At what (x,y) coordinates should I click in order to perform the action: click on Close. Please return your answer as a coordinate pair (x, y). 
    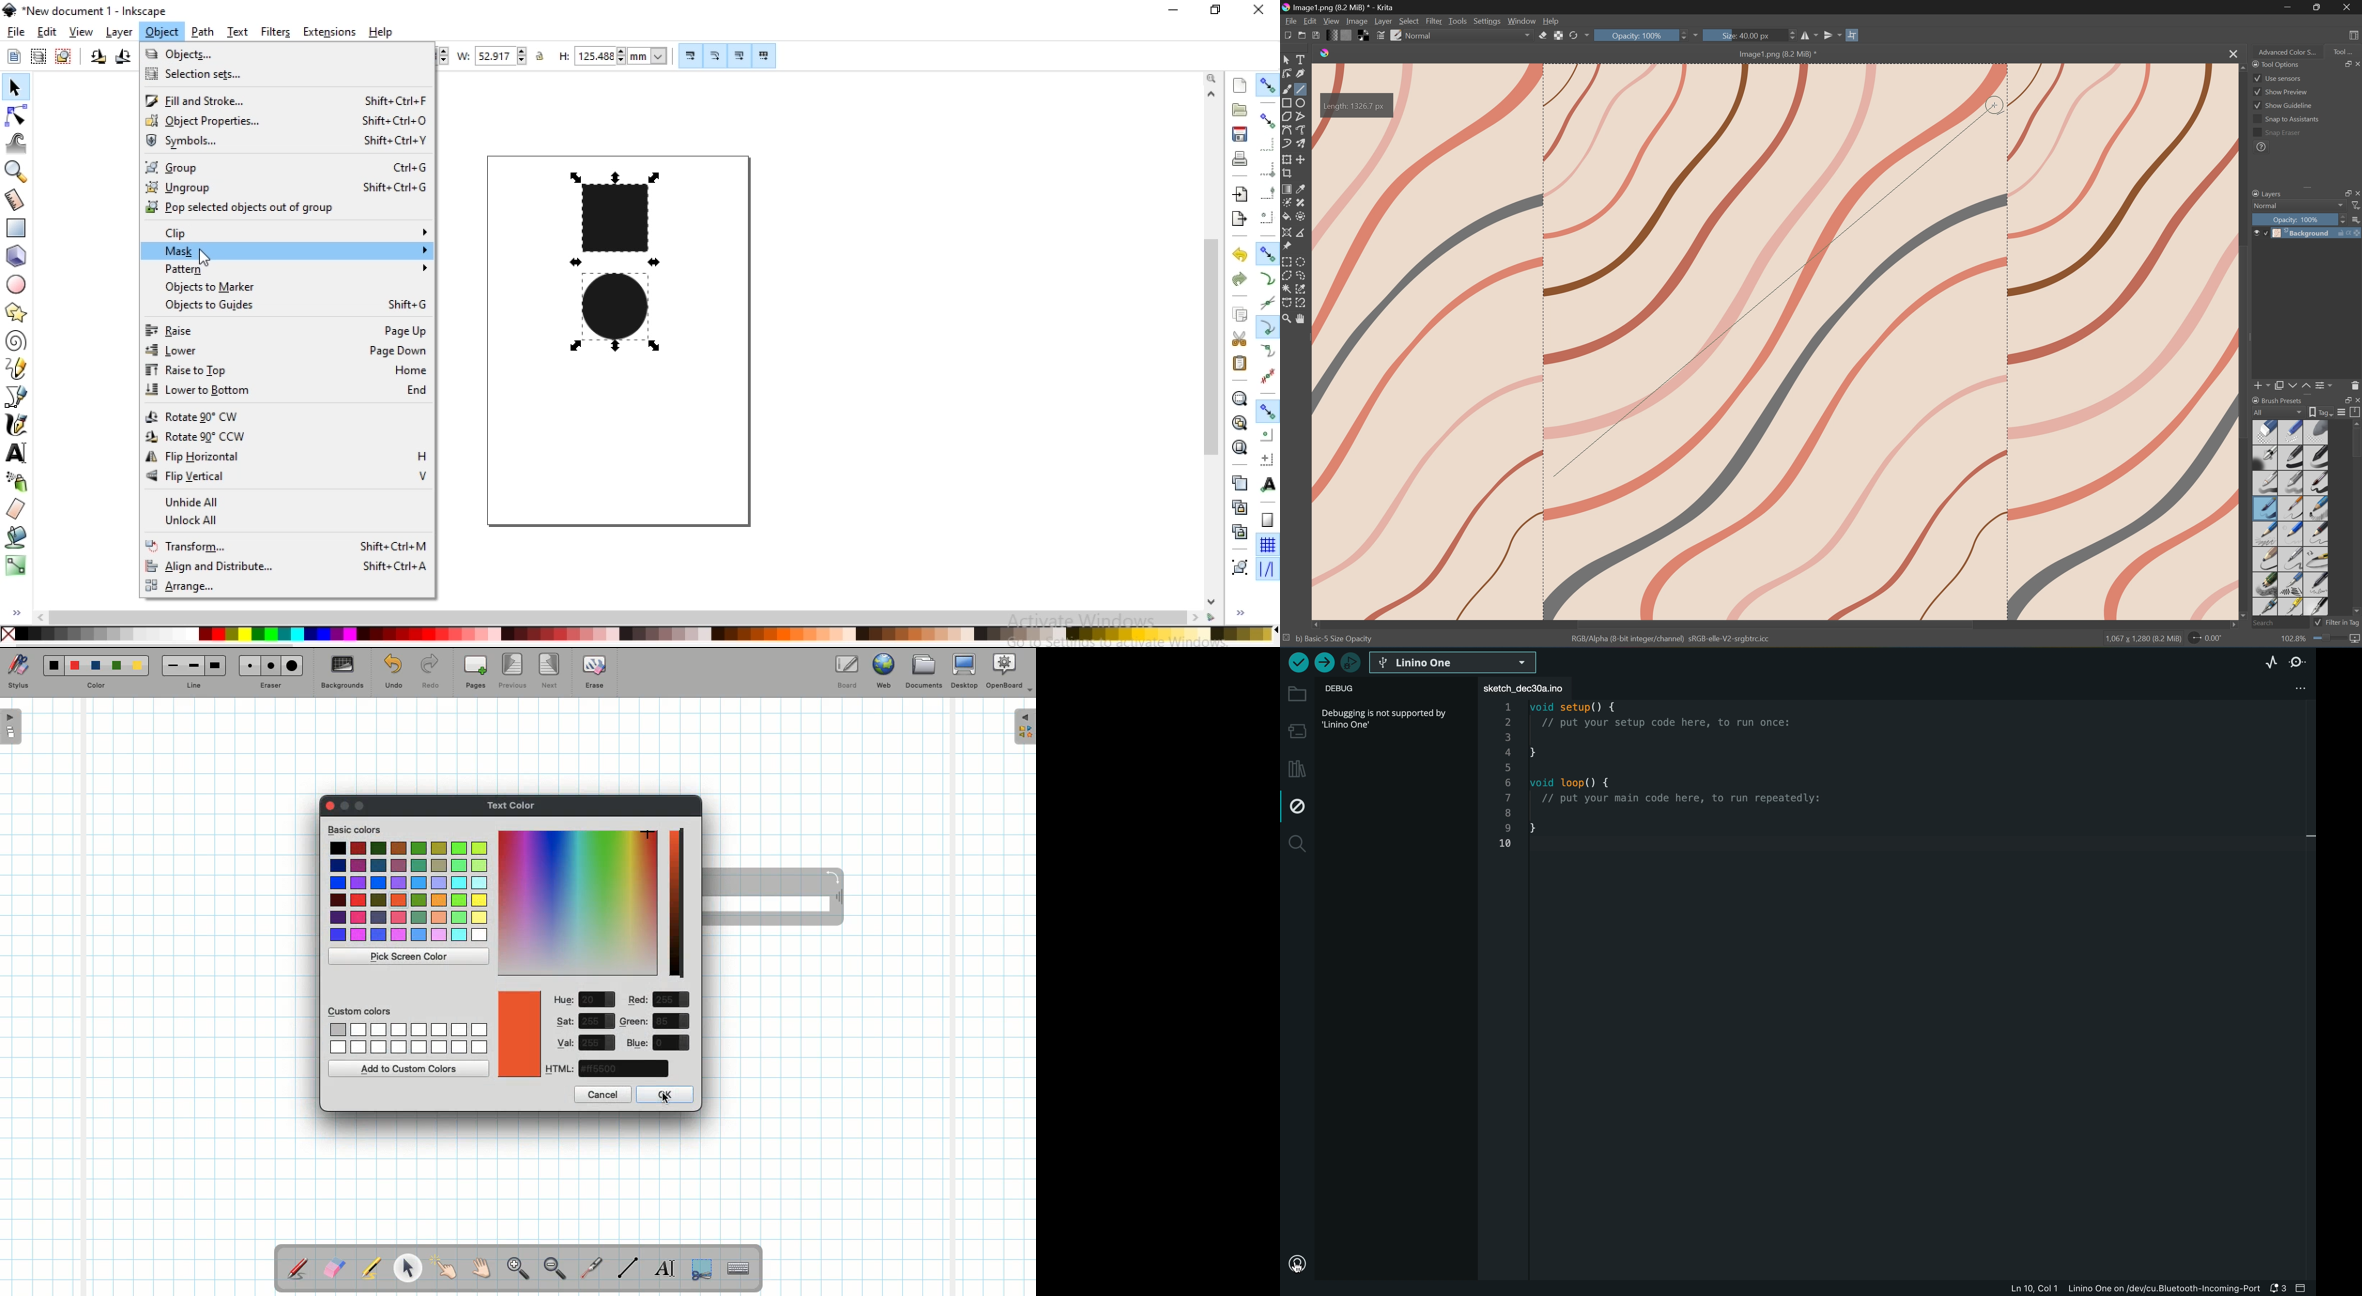
    Looking at the image, I should click on (2232, 54).